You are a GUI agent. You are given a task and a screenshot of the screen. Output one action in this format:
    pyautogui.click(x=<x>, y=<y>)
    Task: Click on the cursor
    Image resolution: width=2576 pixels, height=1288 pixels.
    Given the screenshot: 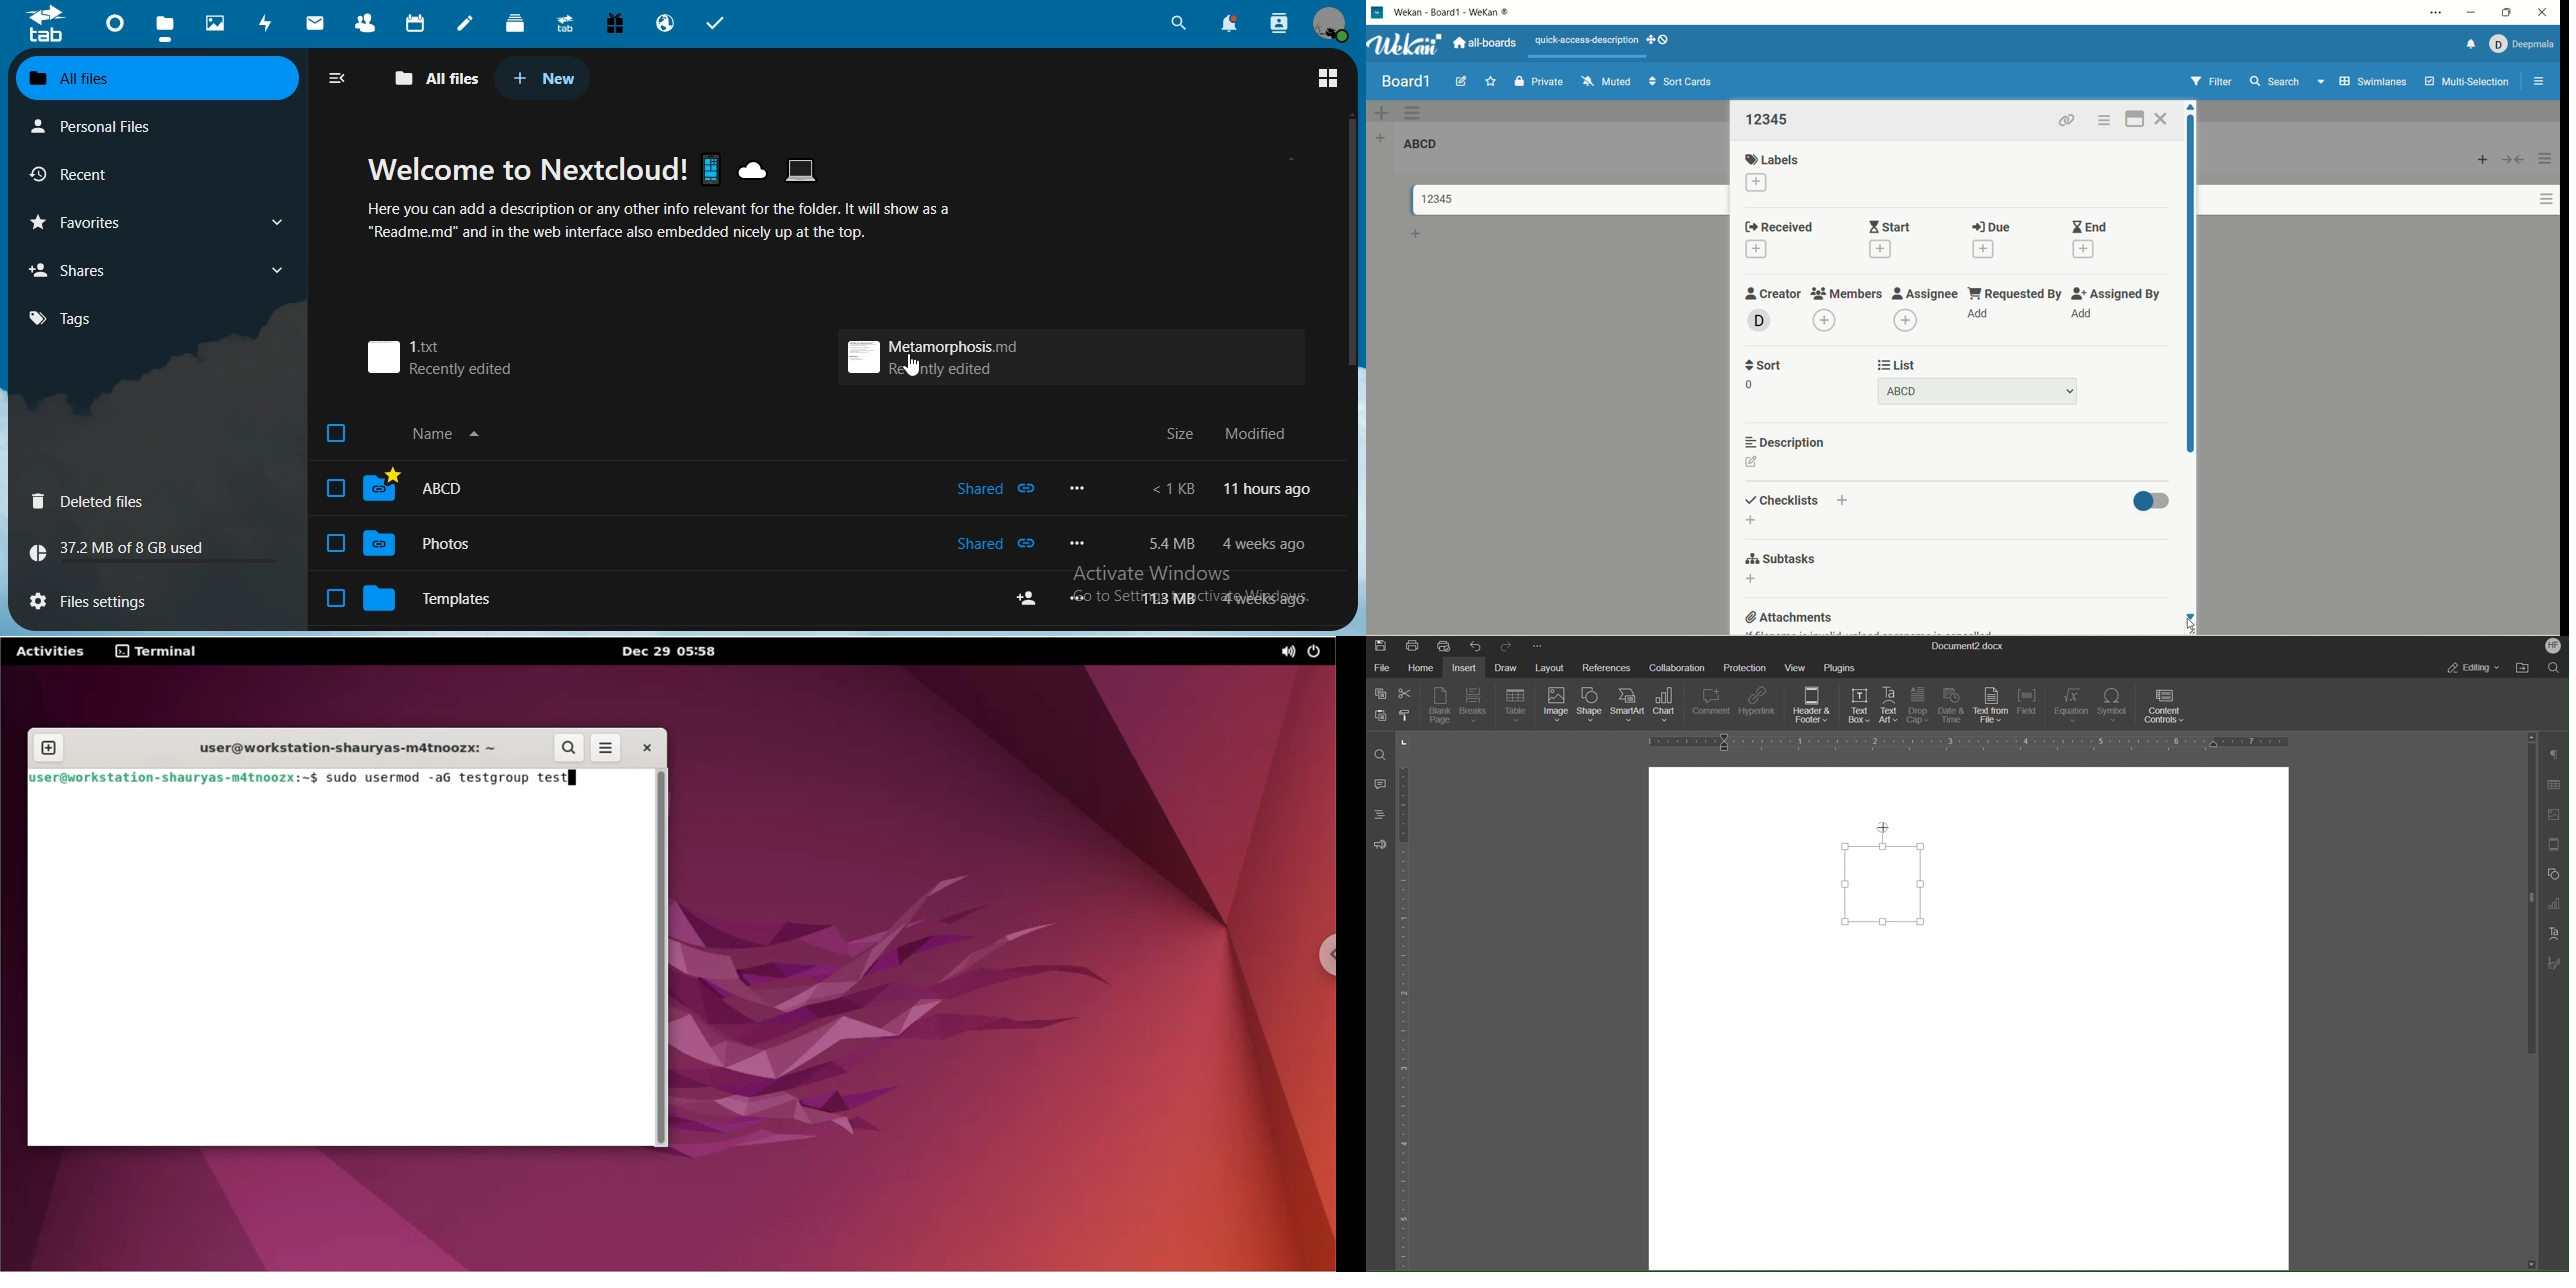 What is the action you would take?
    pyautogui.click(x=914, y=364)
    